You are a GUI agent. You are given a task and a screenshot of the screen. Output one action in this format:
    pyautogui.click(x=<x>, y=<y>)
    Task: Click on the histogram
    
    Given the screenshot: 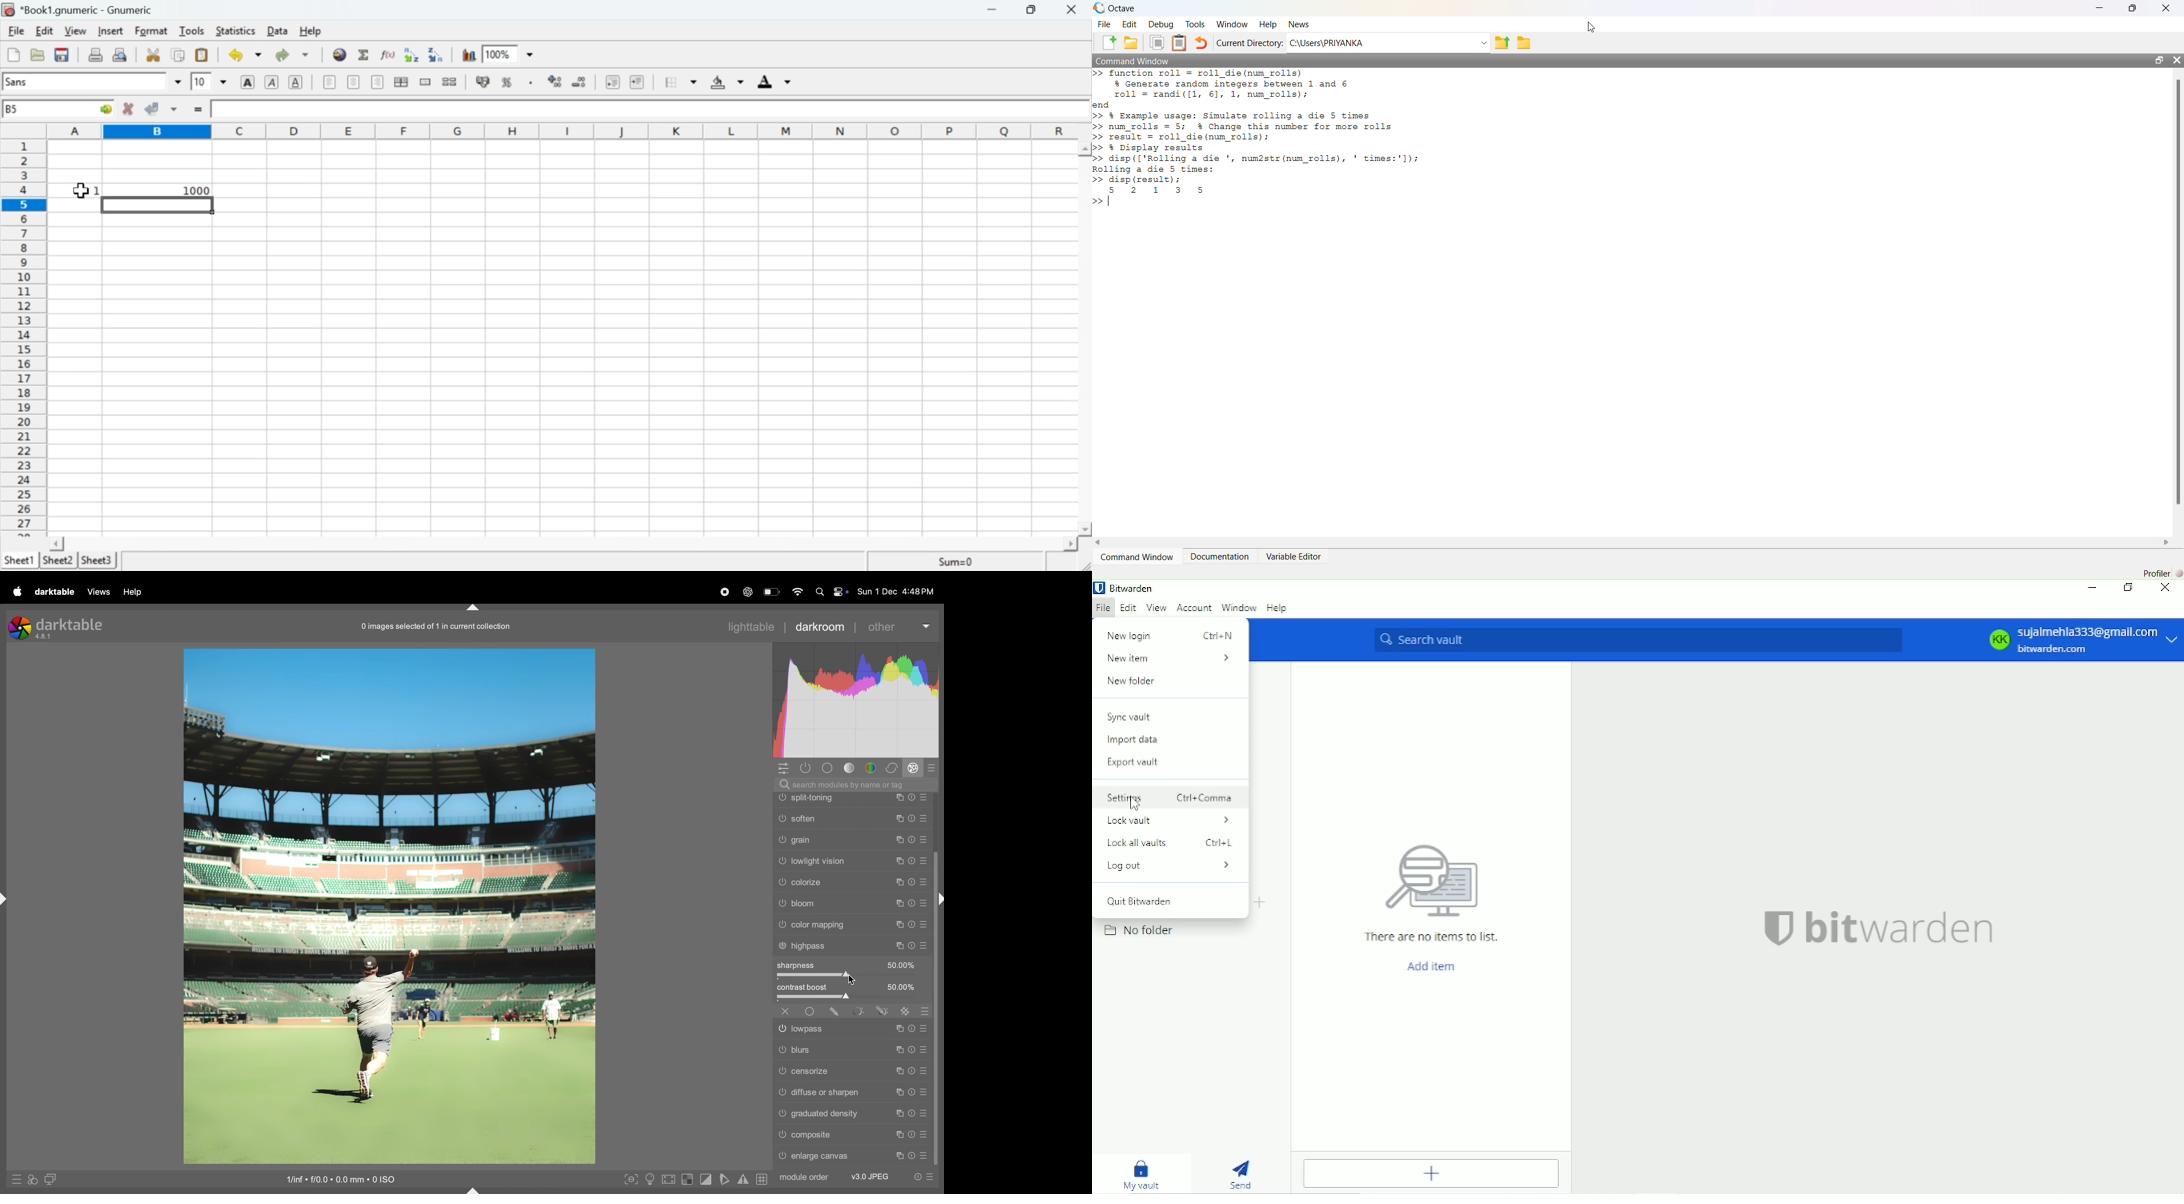 What is the action you would take?
    pyautogui.click(x=859, y=703)
    